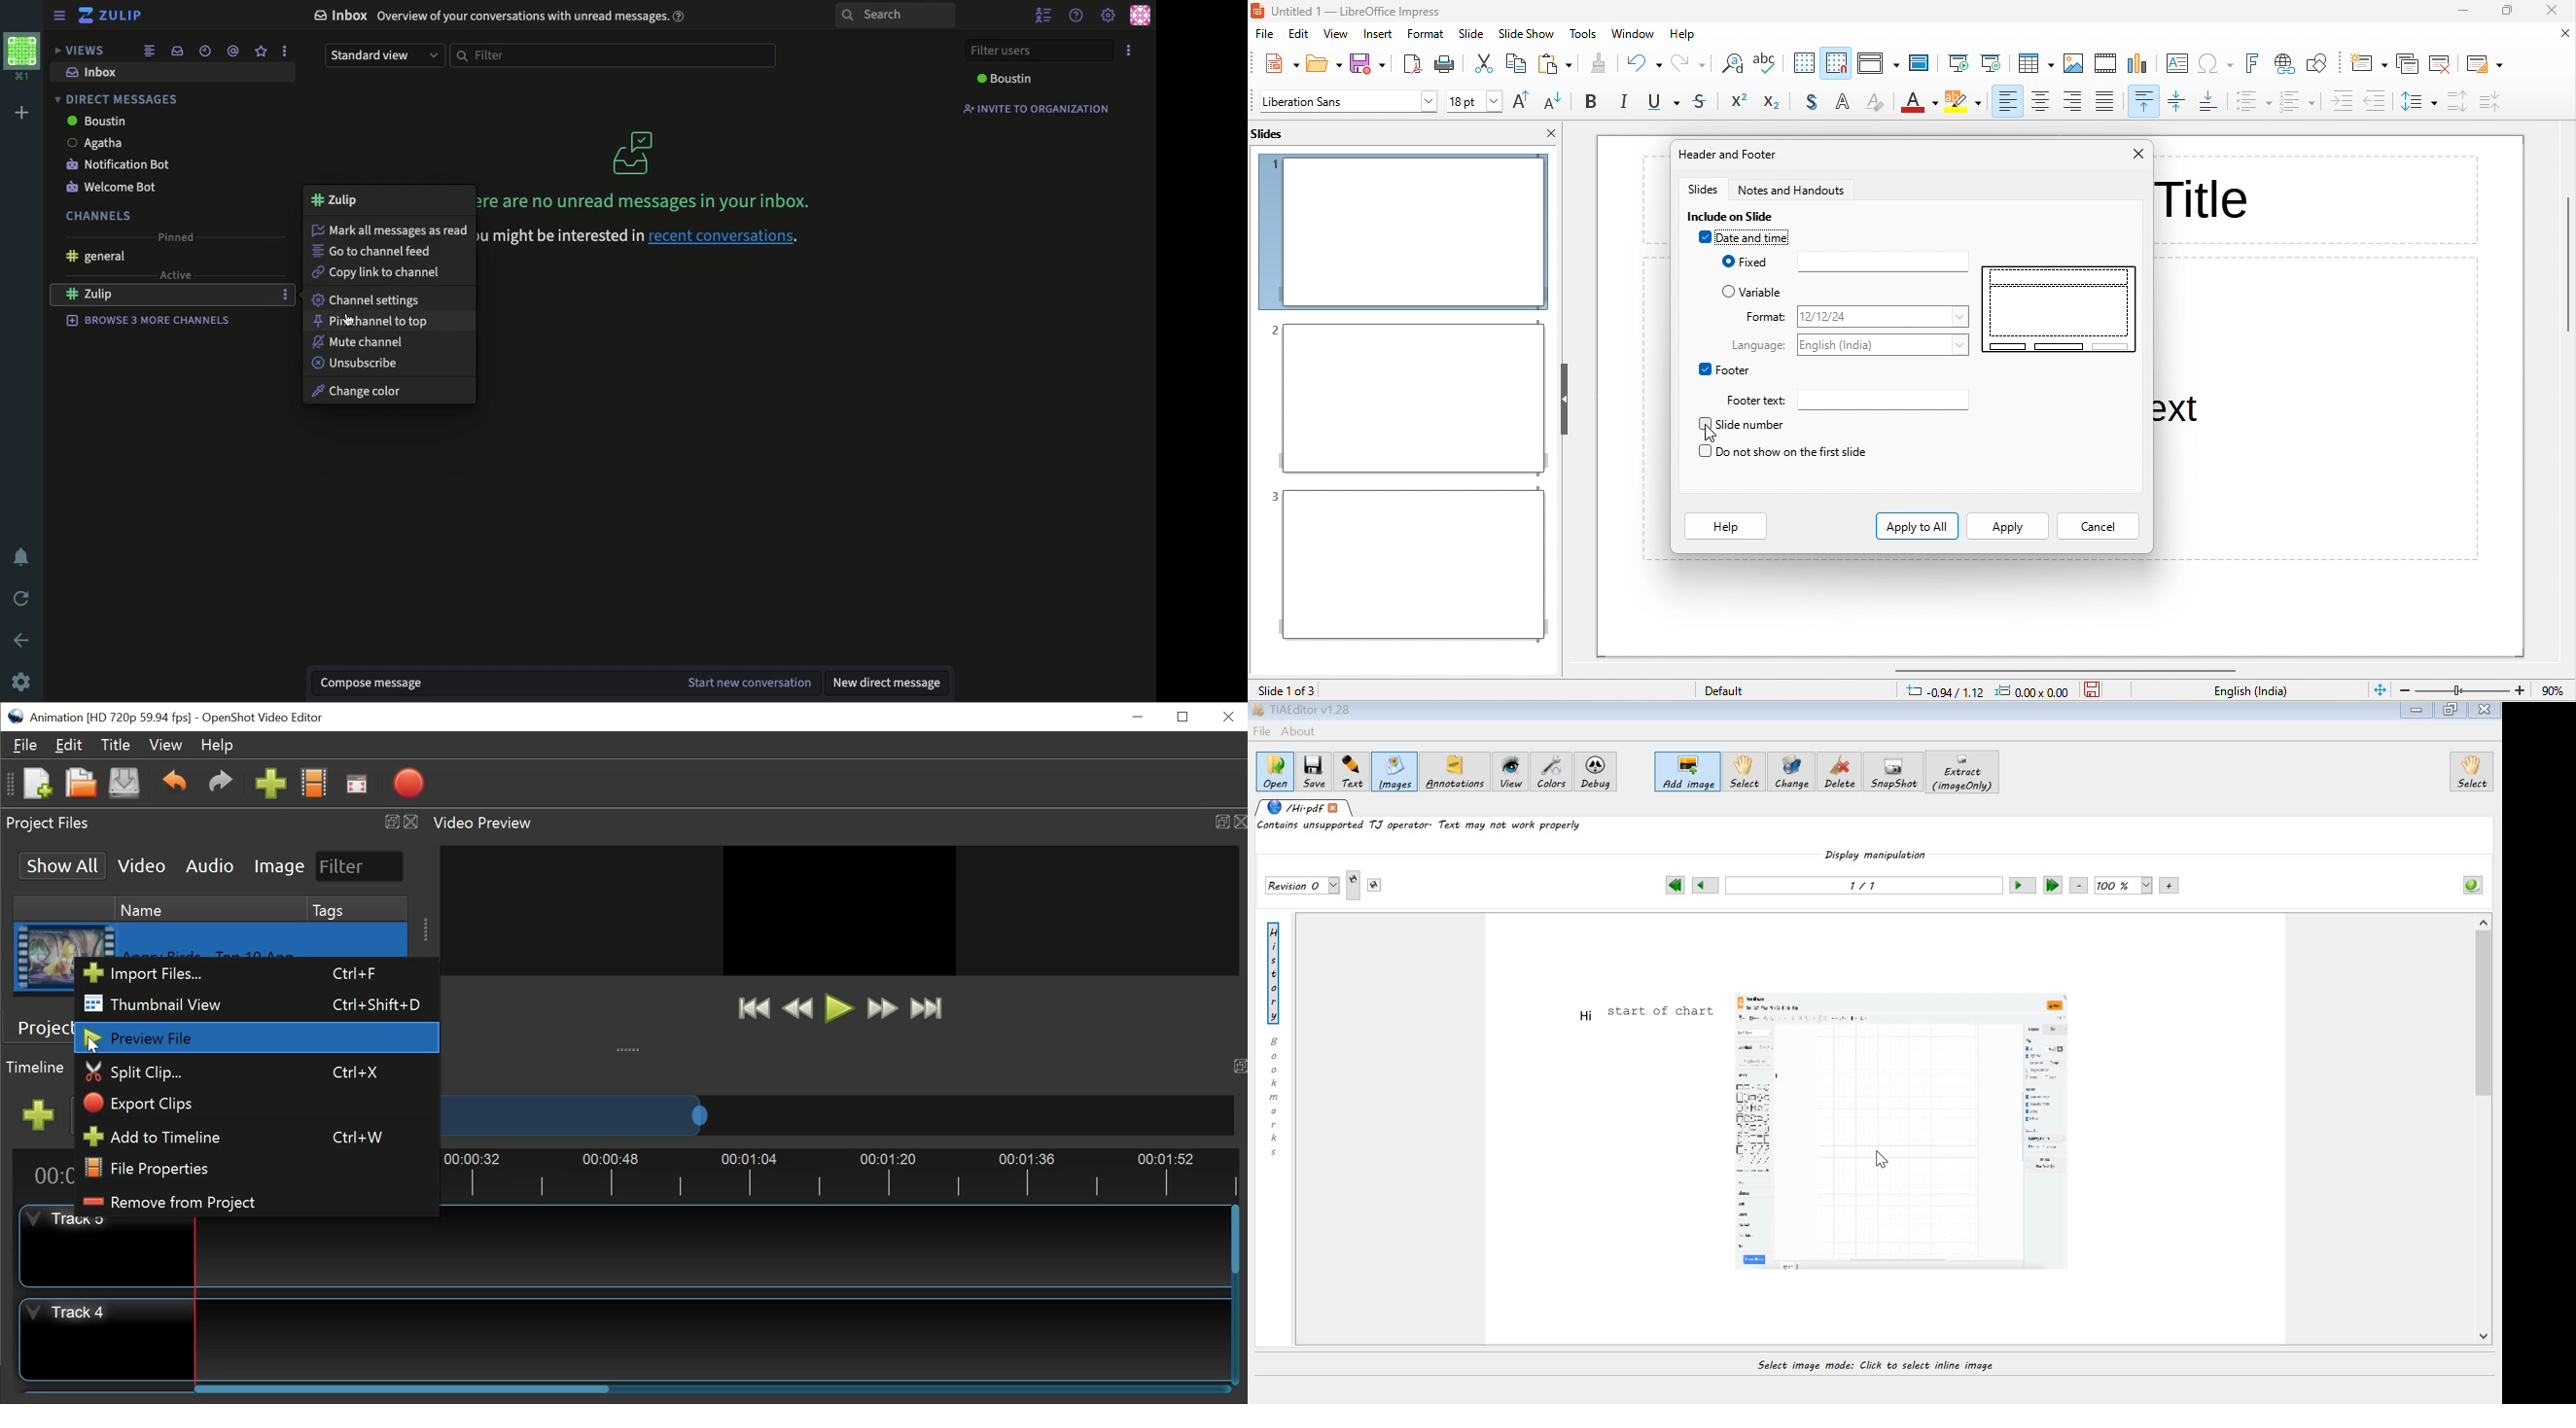  I want to click on views, so click(80, 51).